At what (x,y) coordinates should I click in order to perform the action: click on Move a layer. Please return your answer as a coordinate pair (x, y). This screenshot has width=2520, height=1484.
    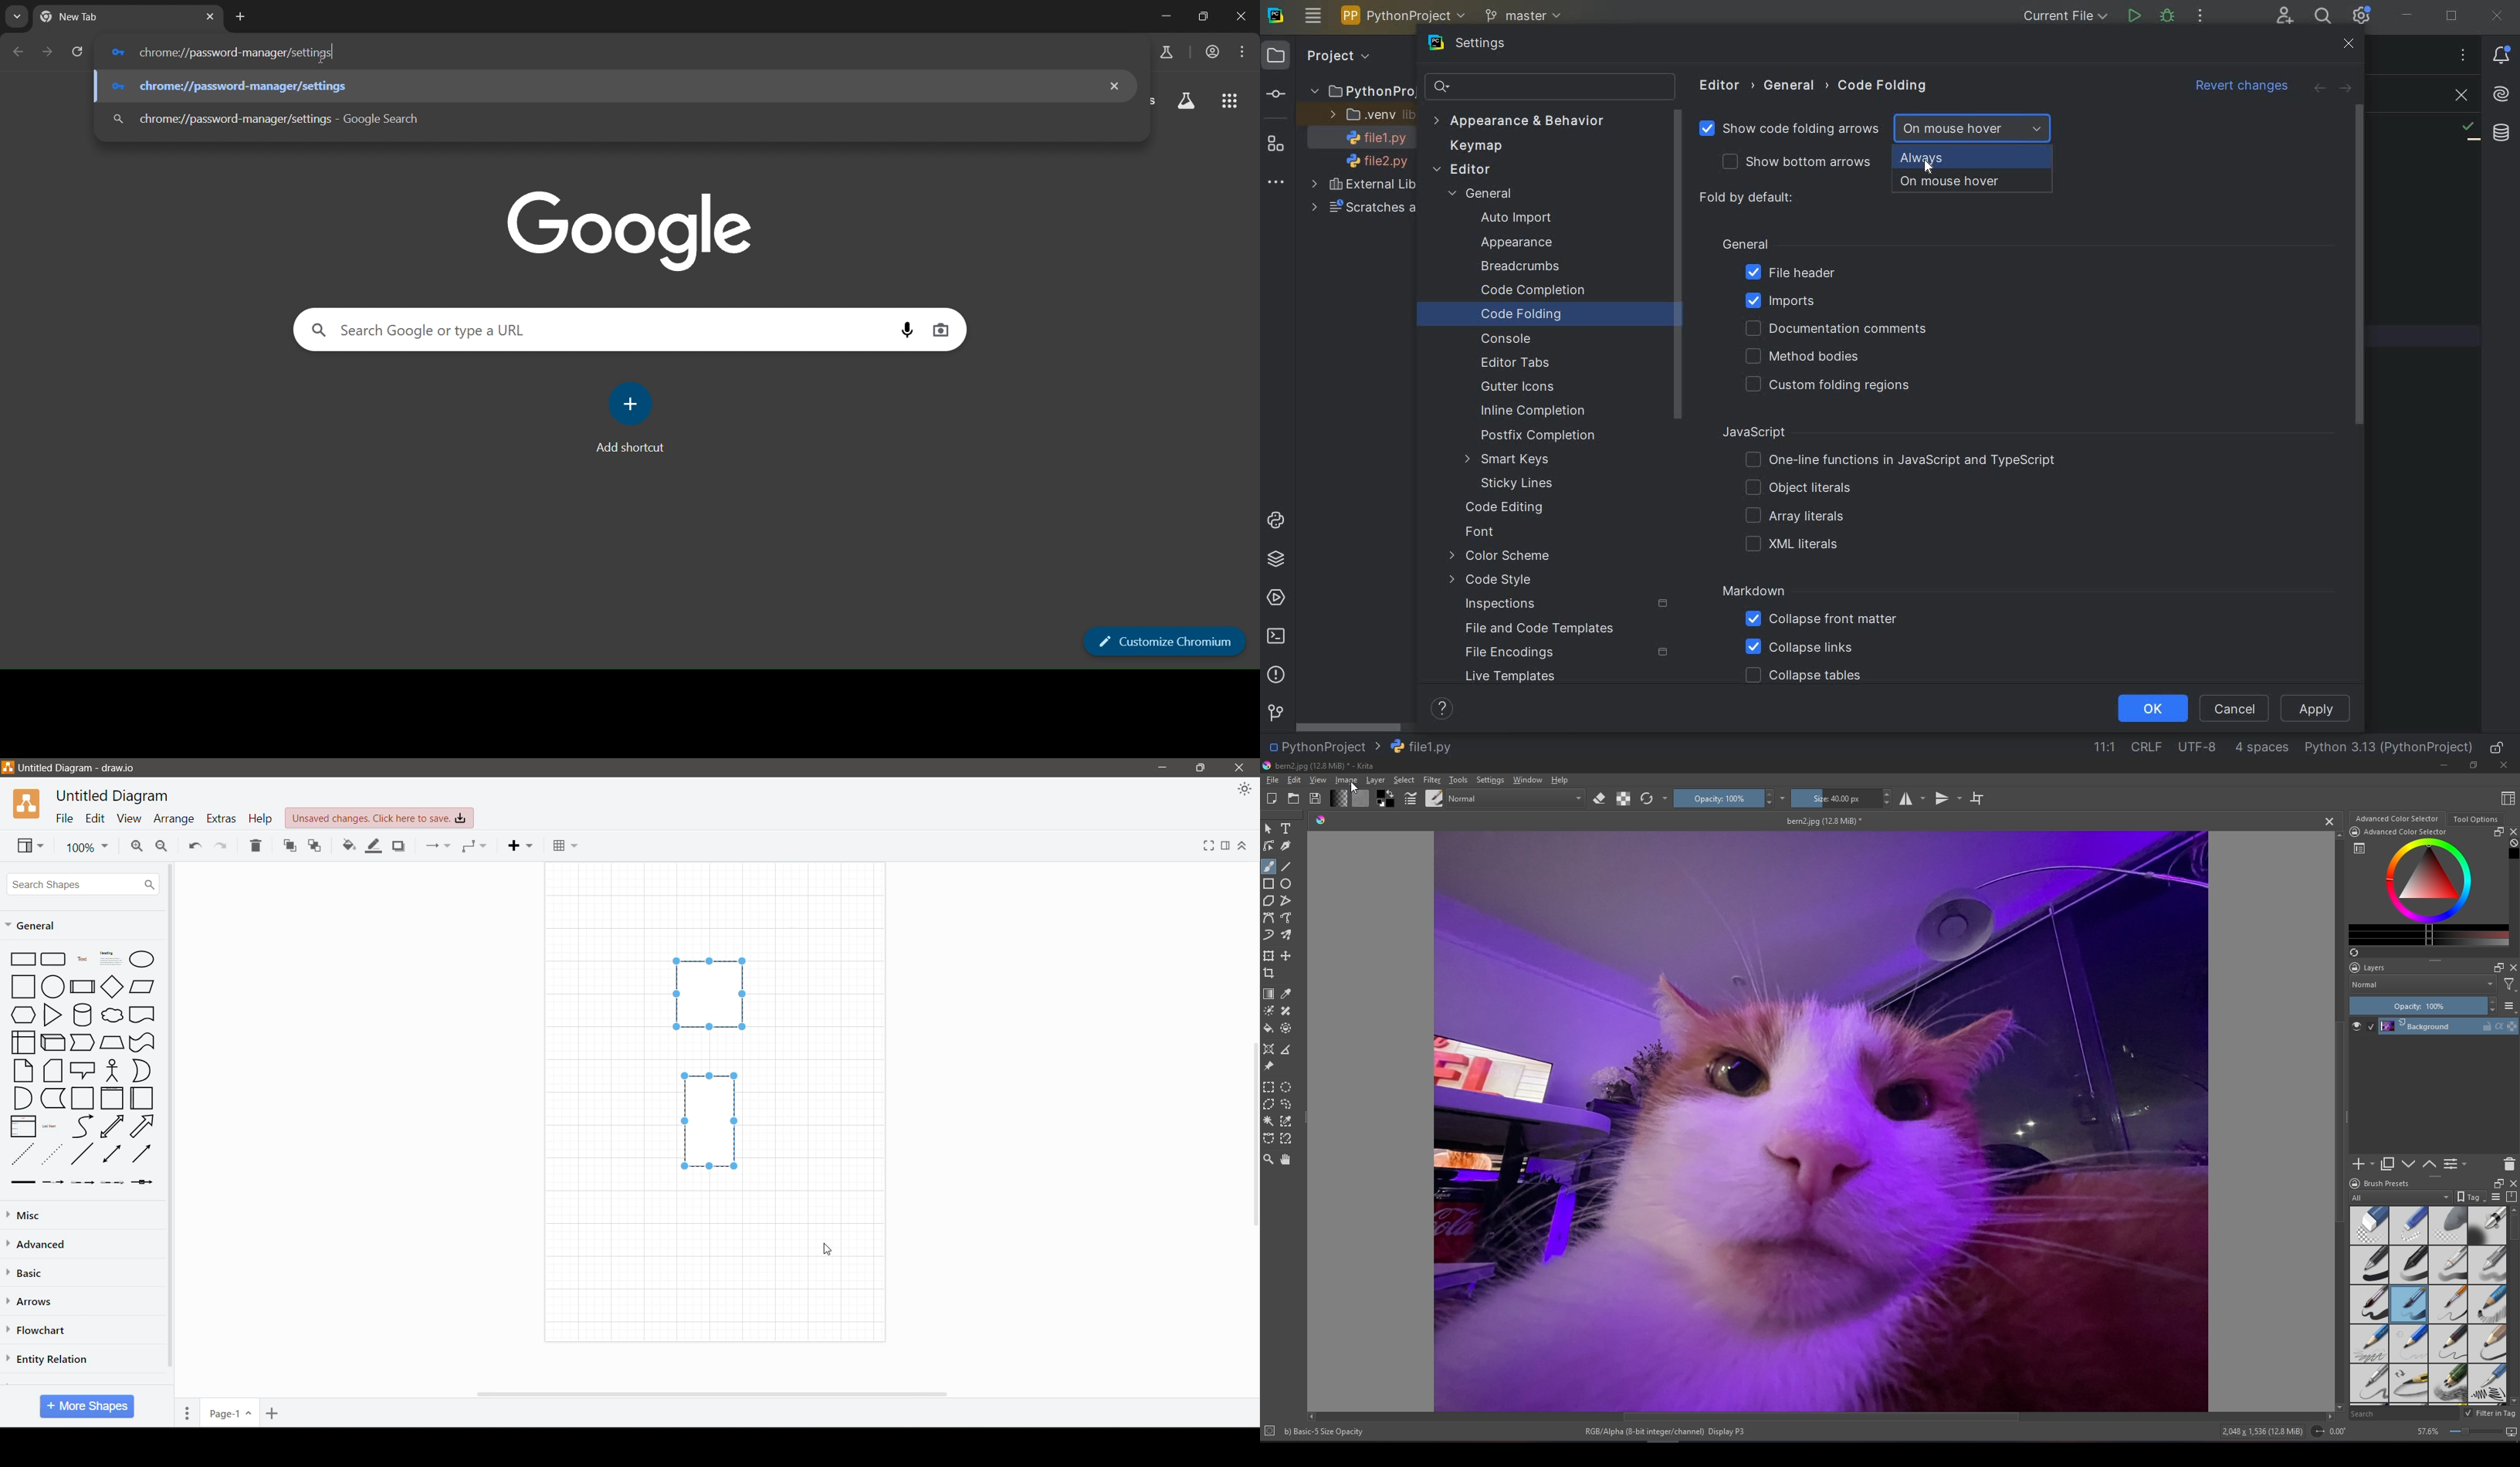
    Looking at the image, I should click on (1286, 956).